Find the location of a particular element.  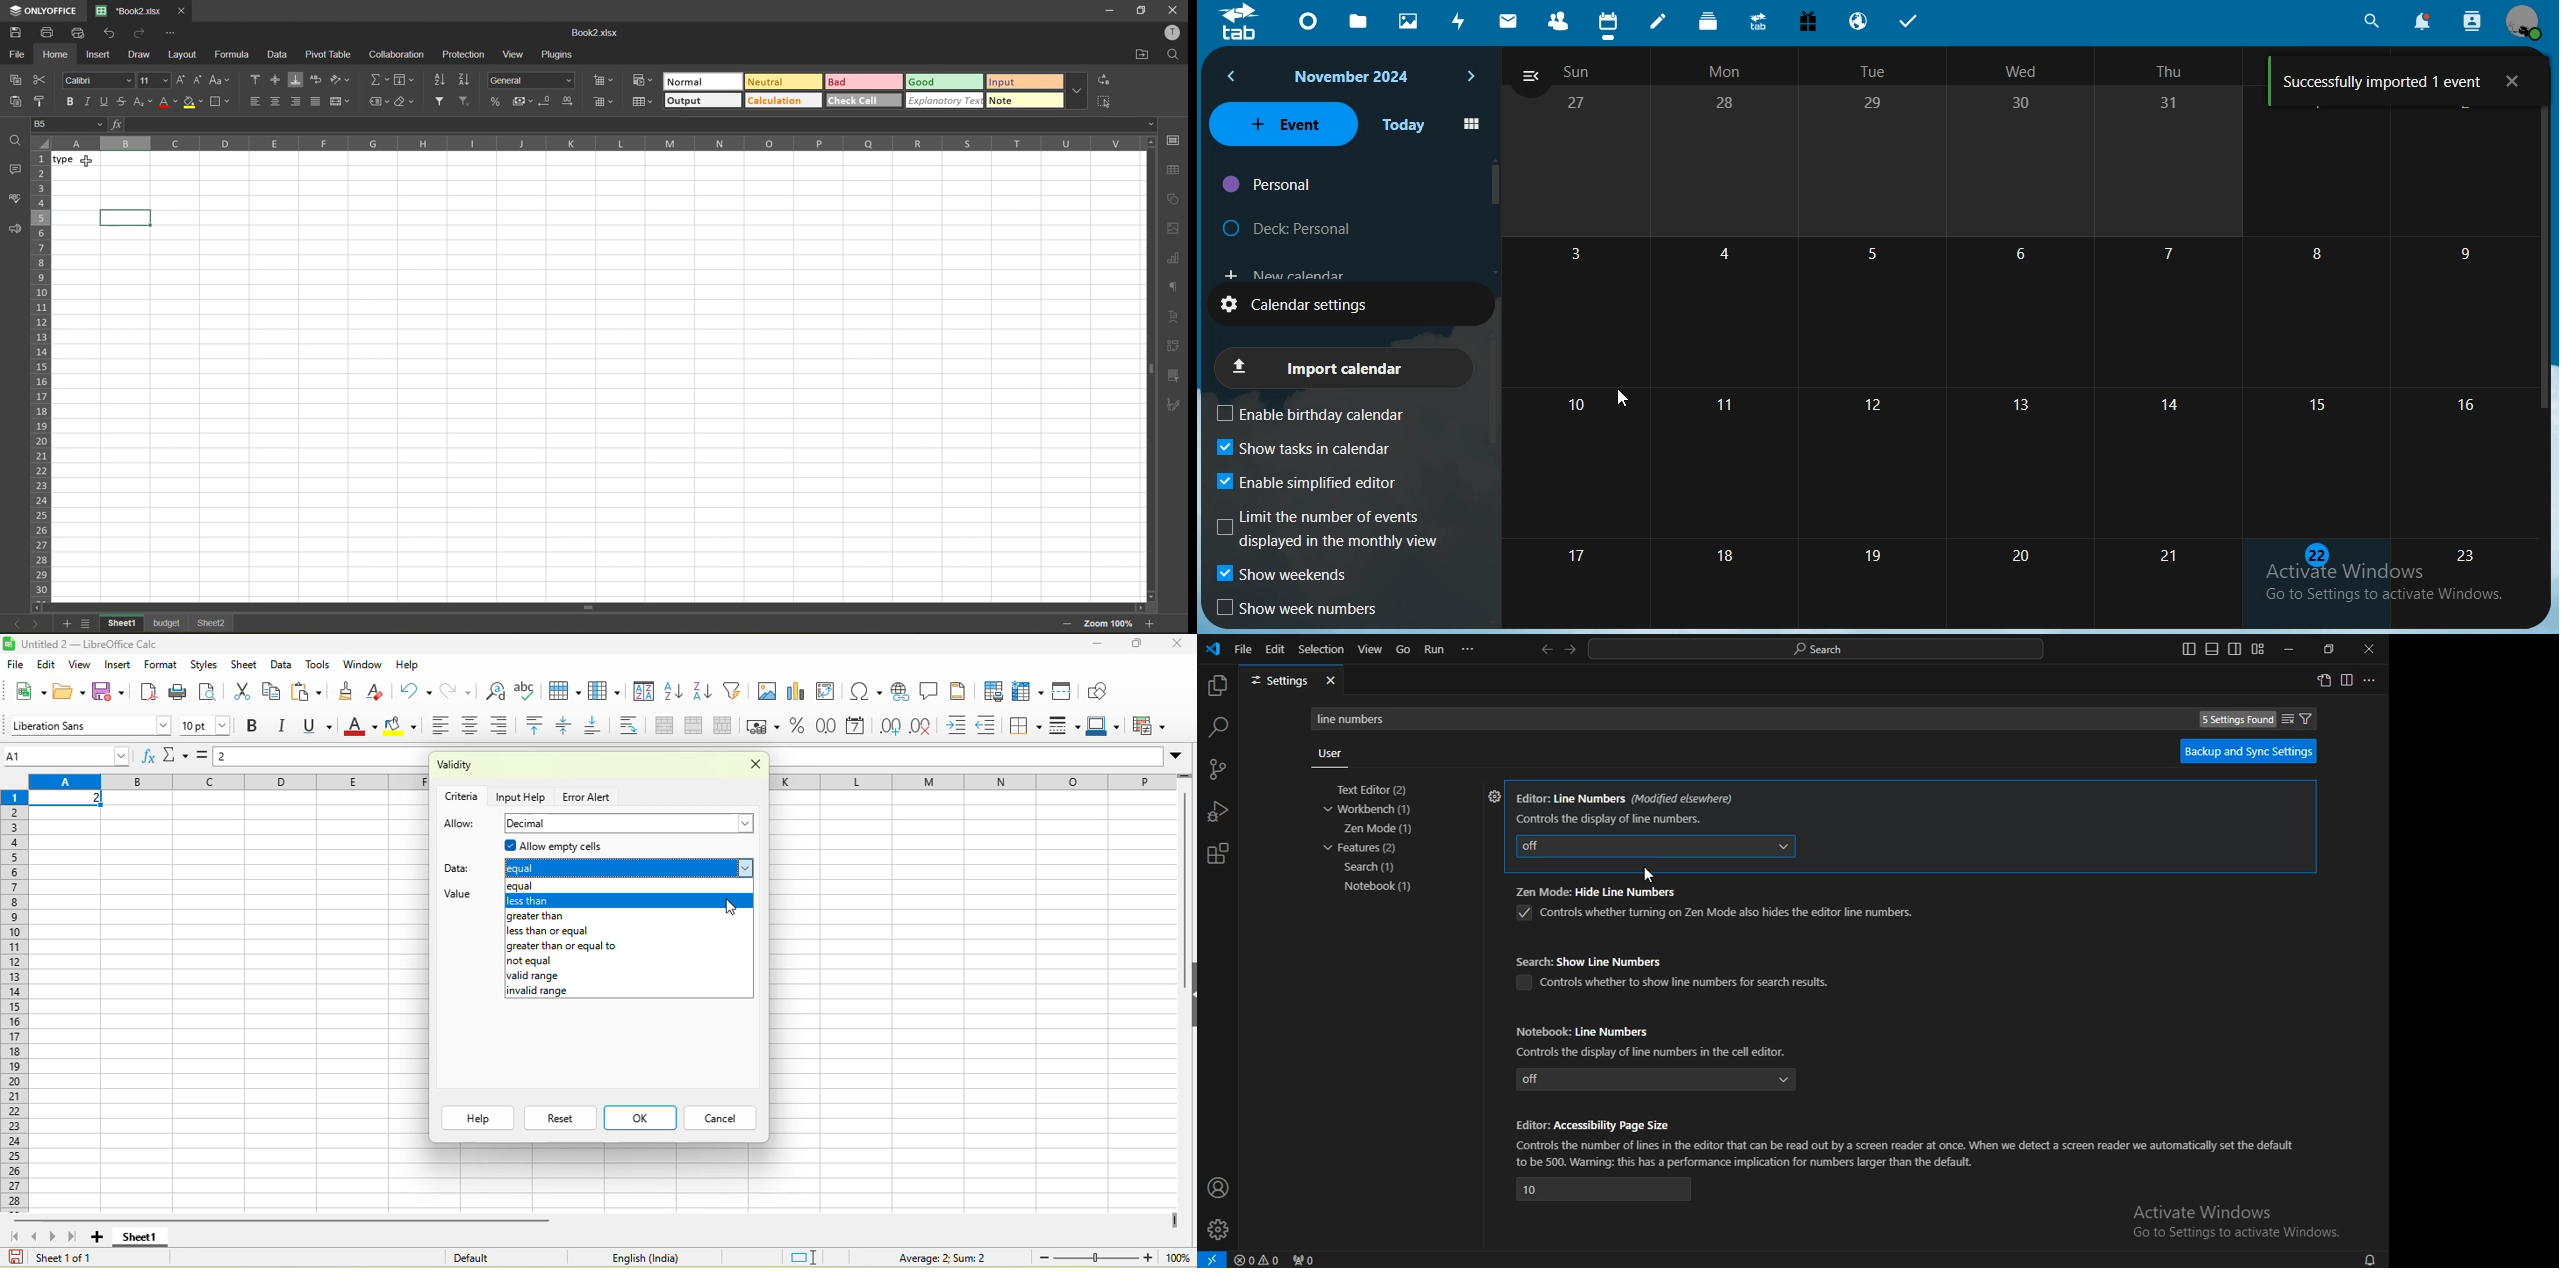

font color is located at coordinates (168, 100).